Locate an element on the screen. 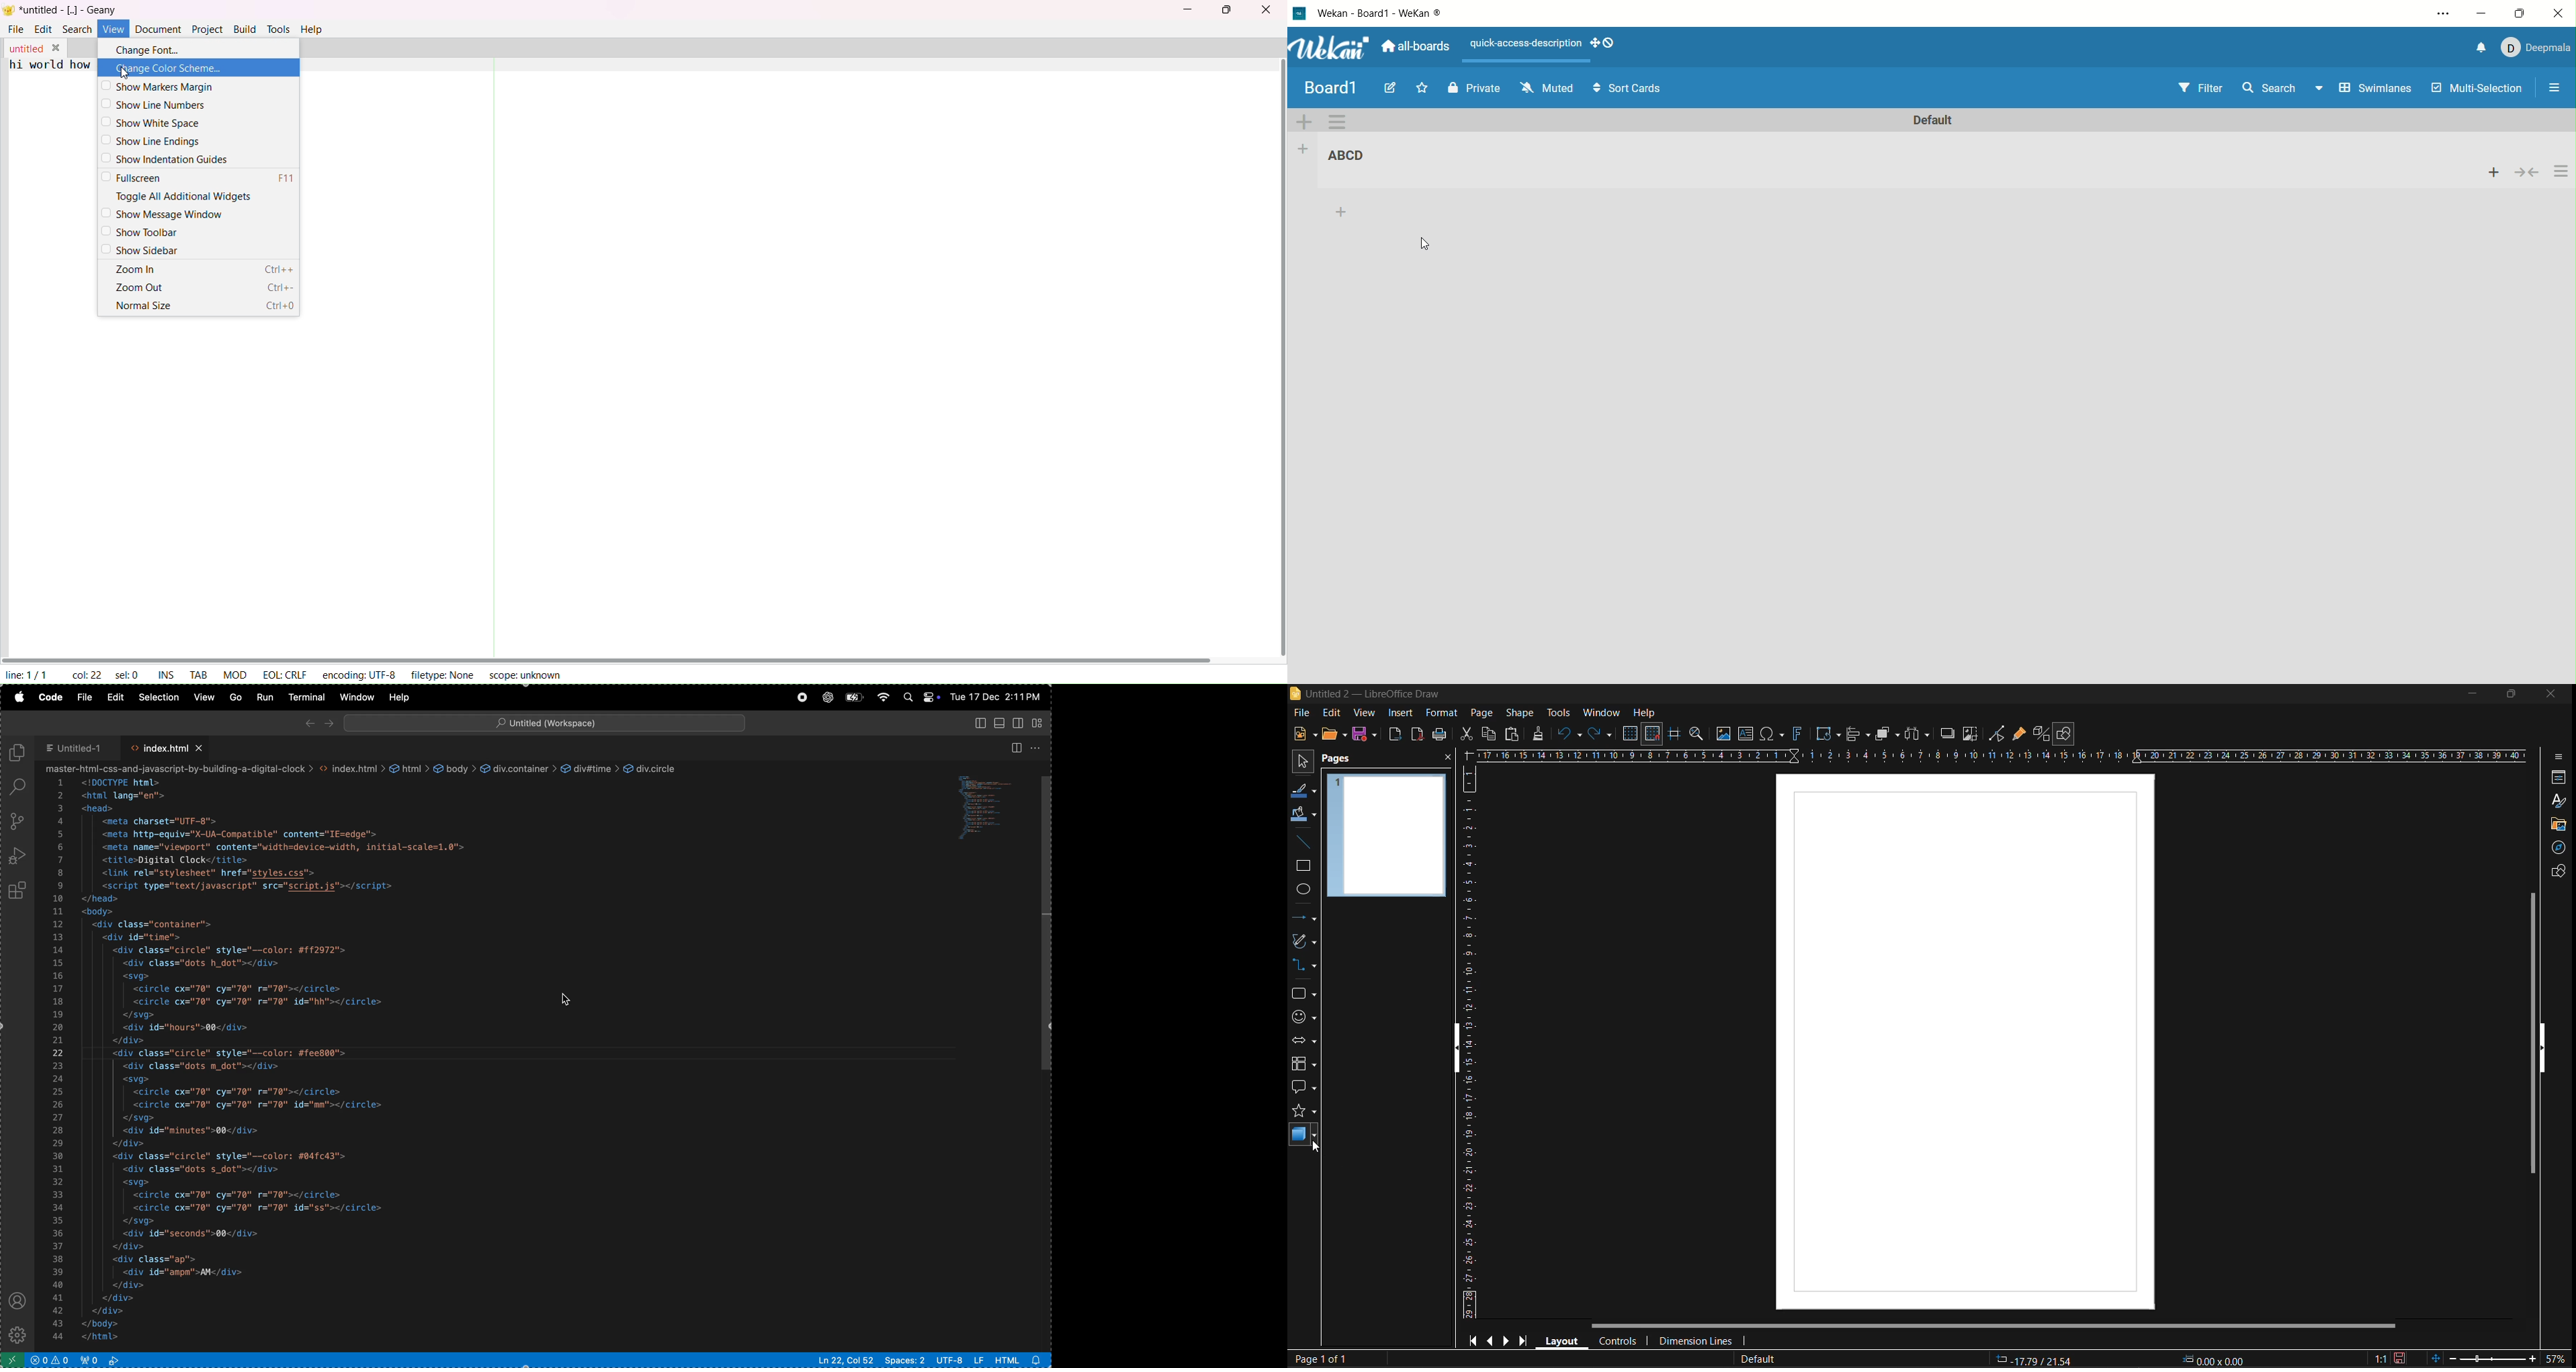 This screenshot has width=2576, height=1372. view is located at coordinates (1366, 713).